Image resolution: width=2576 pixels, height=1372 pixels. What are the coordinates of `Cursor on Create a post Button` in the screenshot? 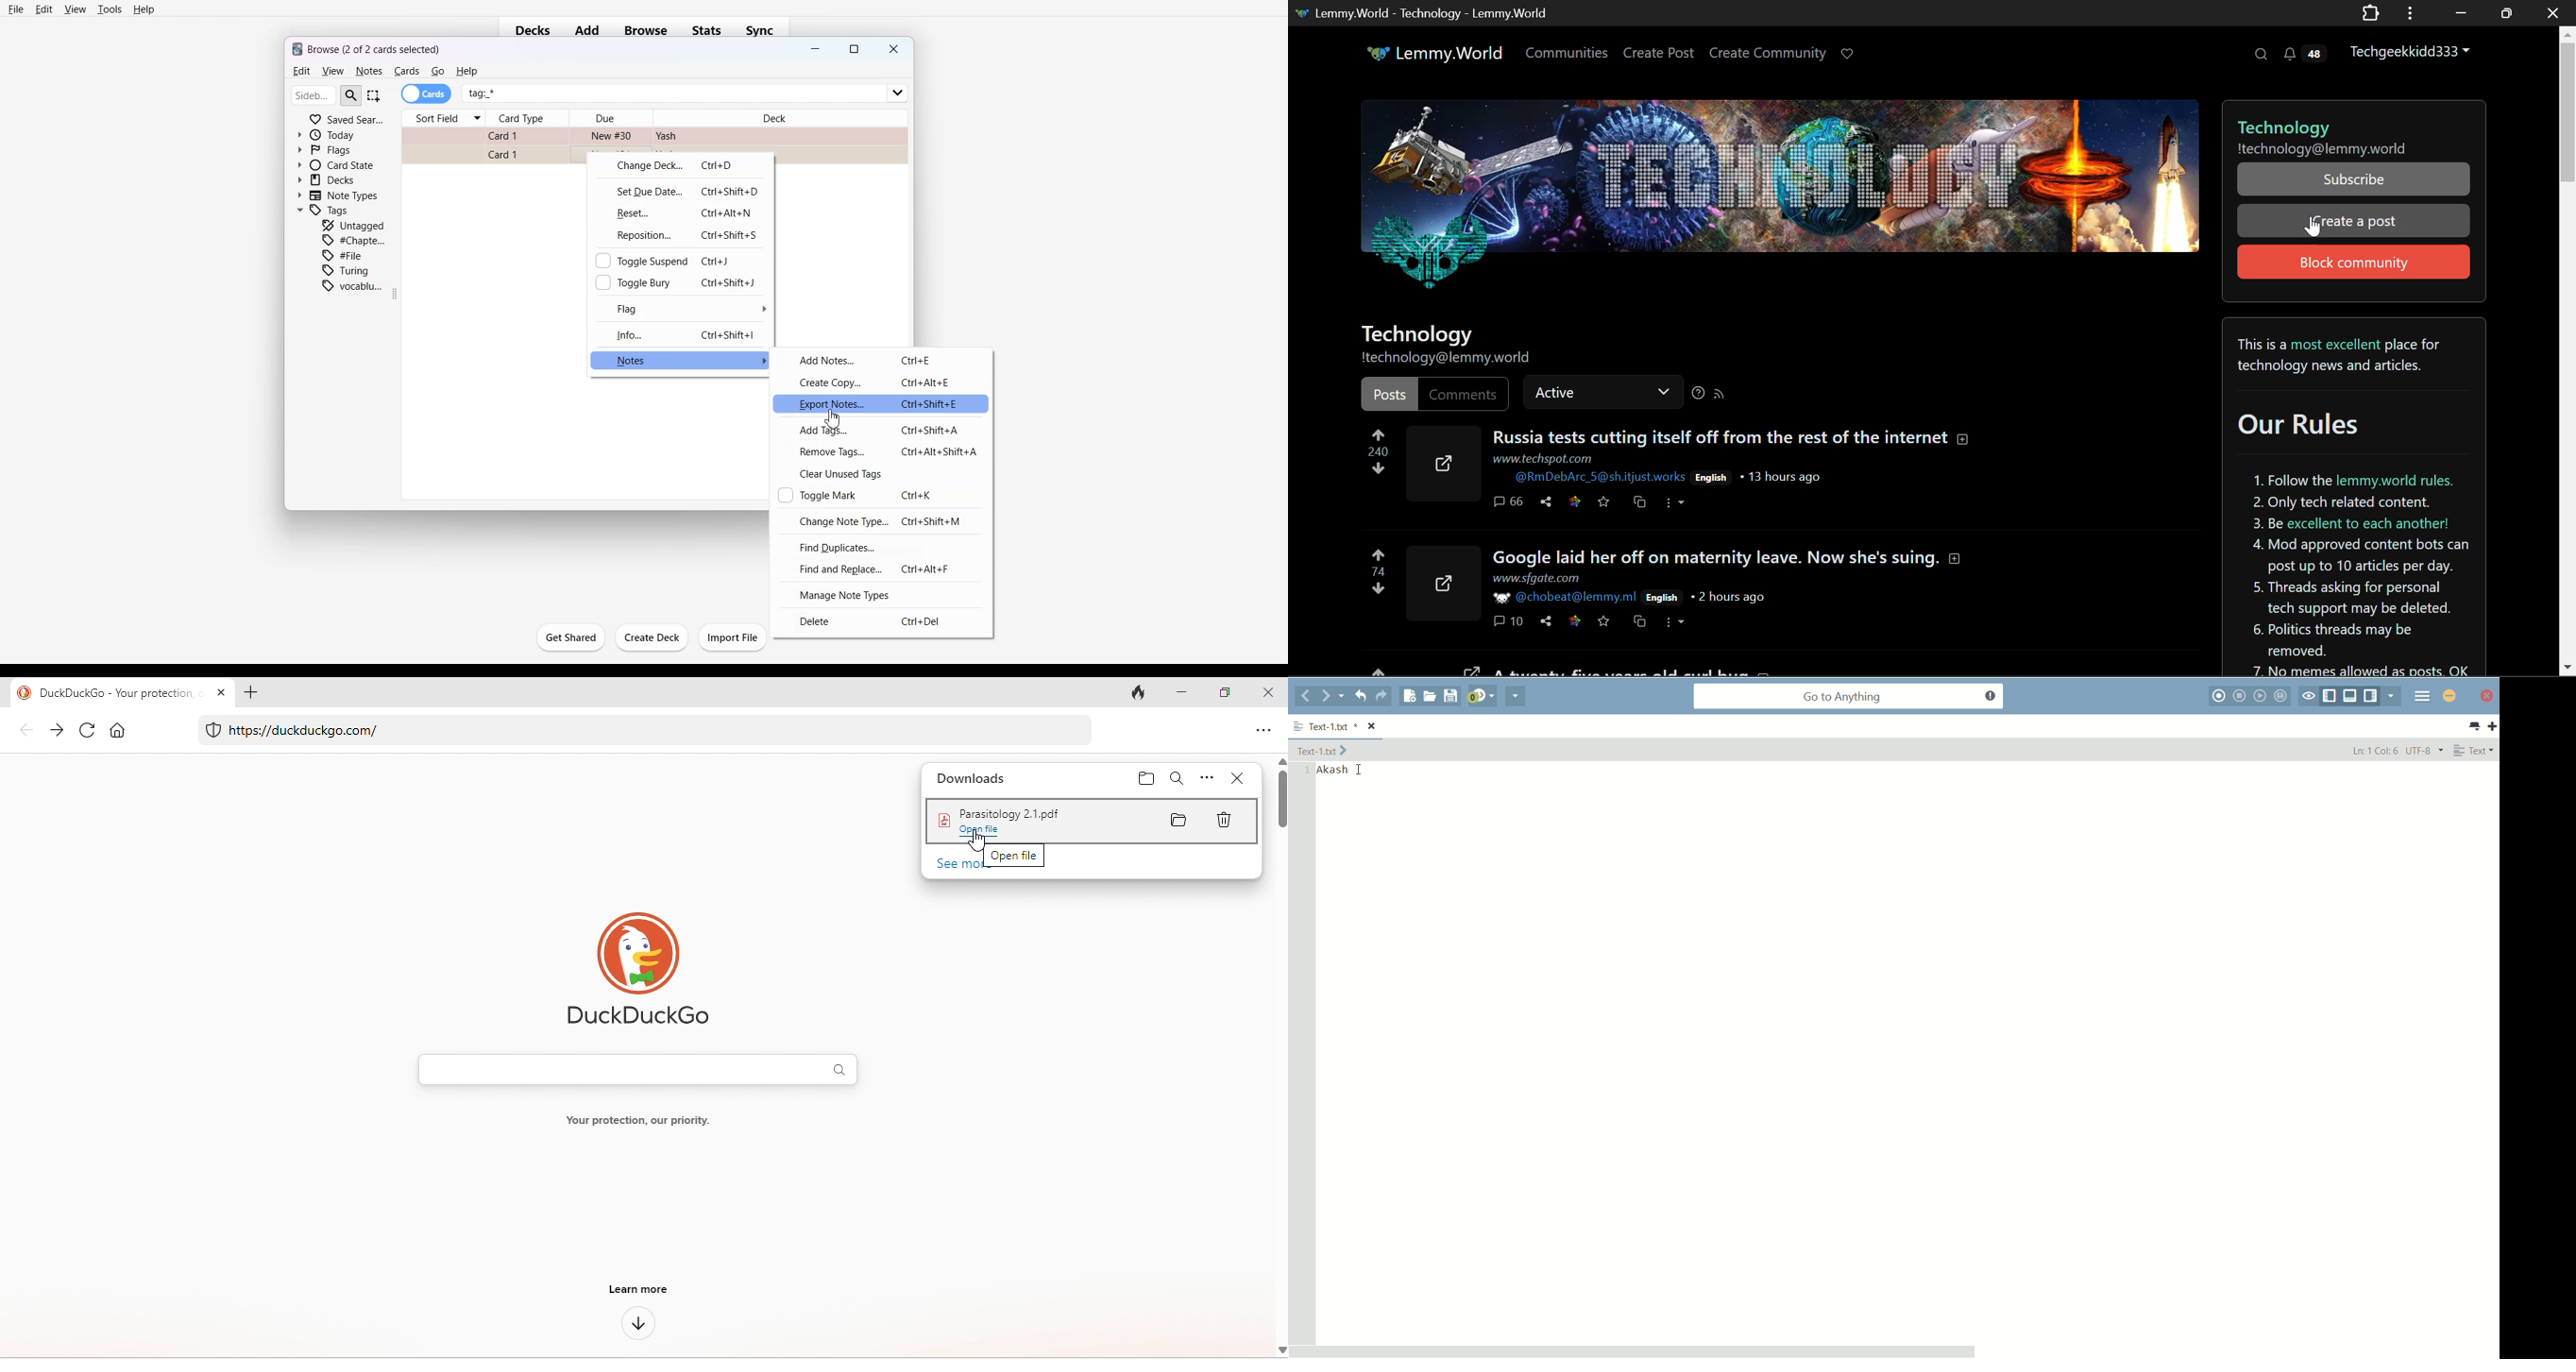 It's located at (2314, 227).